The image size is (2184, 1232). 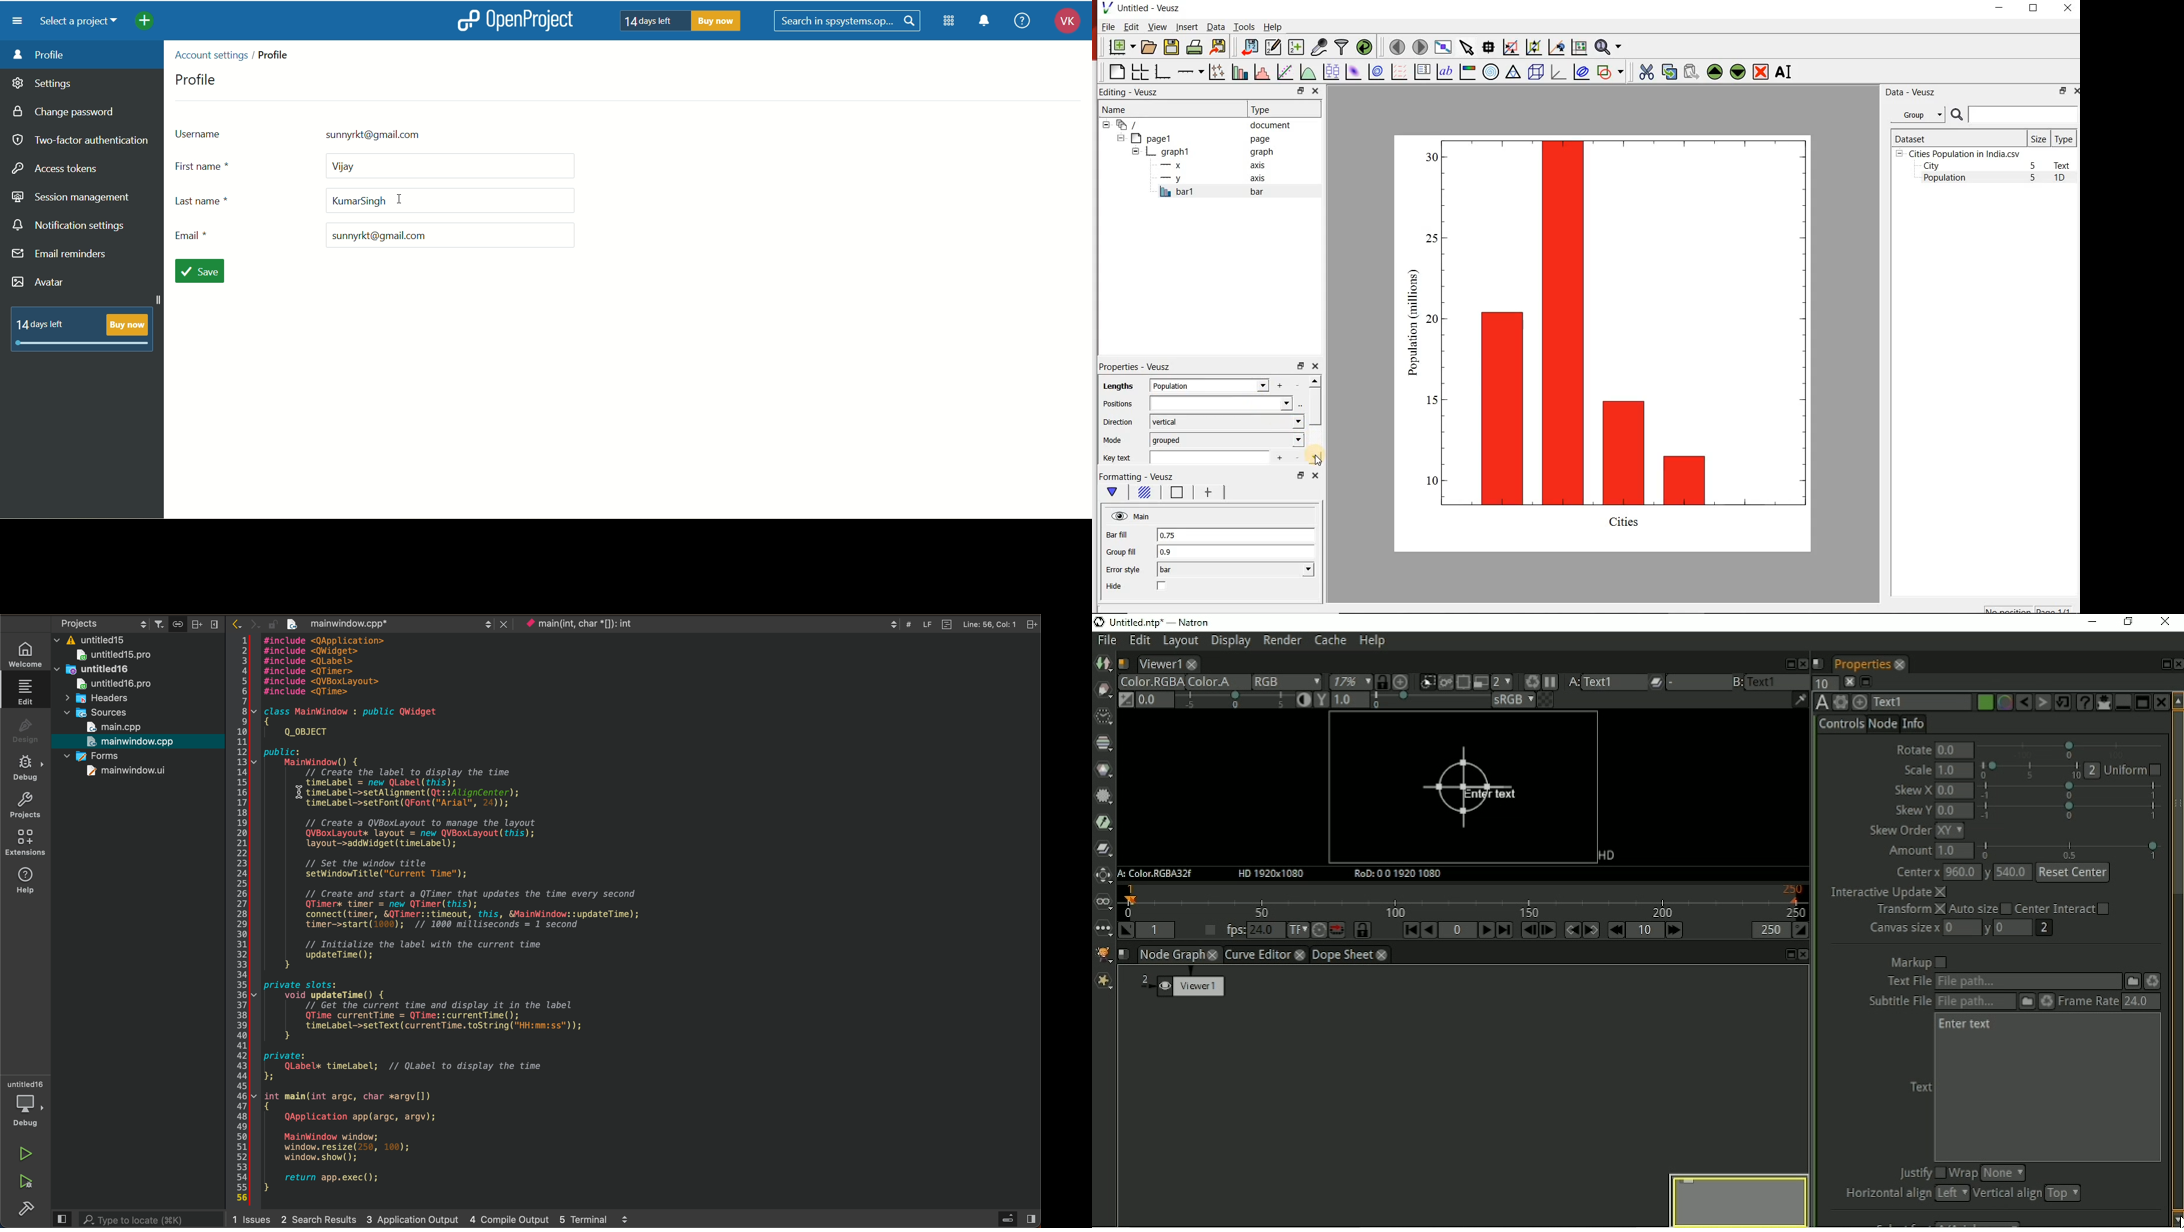 I want to click on RESTORE, so click(x=2034, y=8).